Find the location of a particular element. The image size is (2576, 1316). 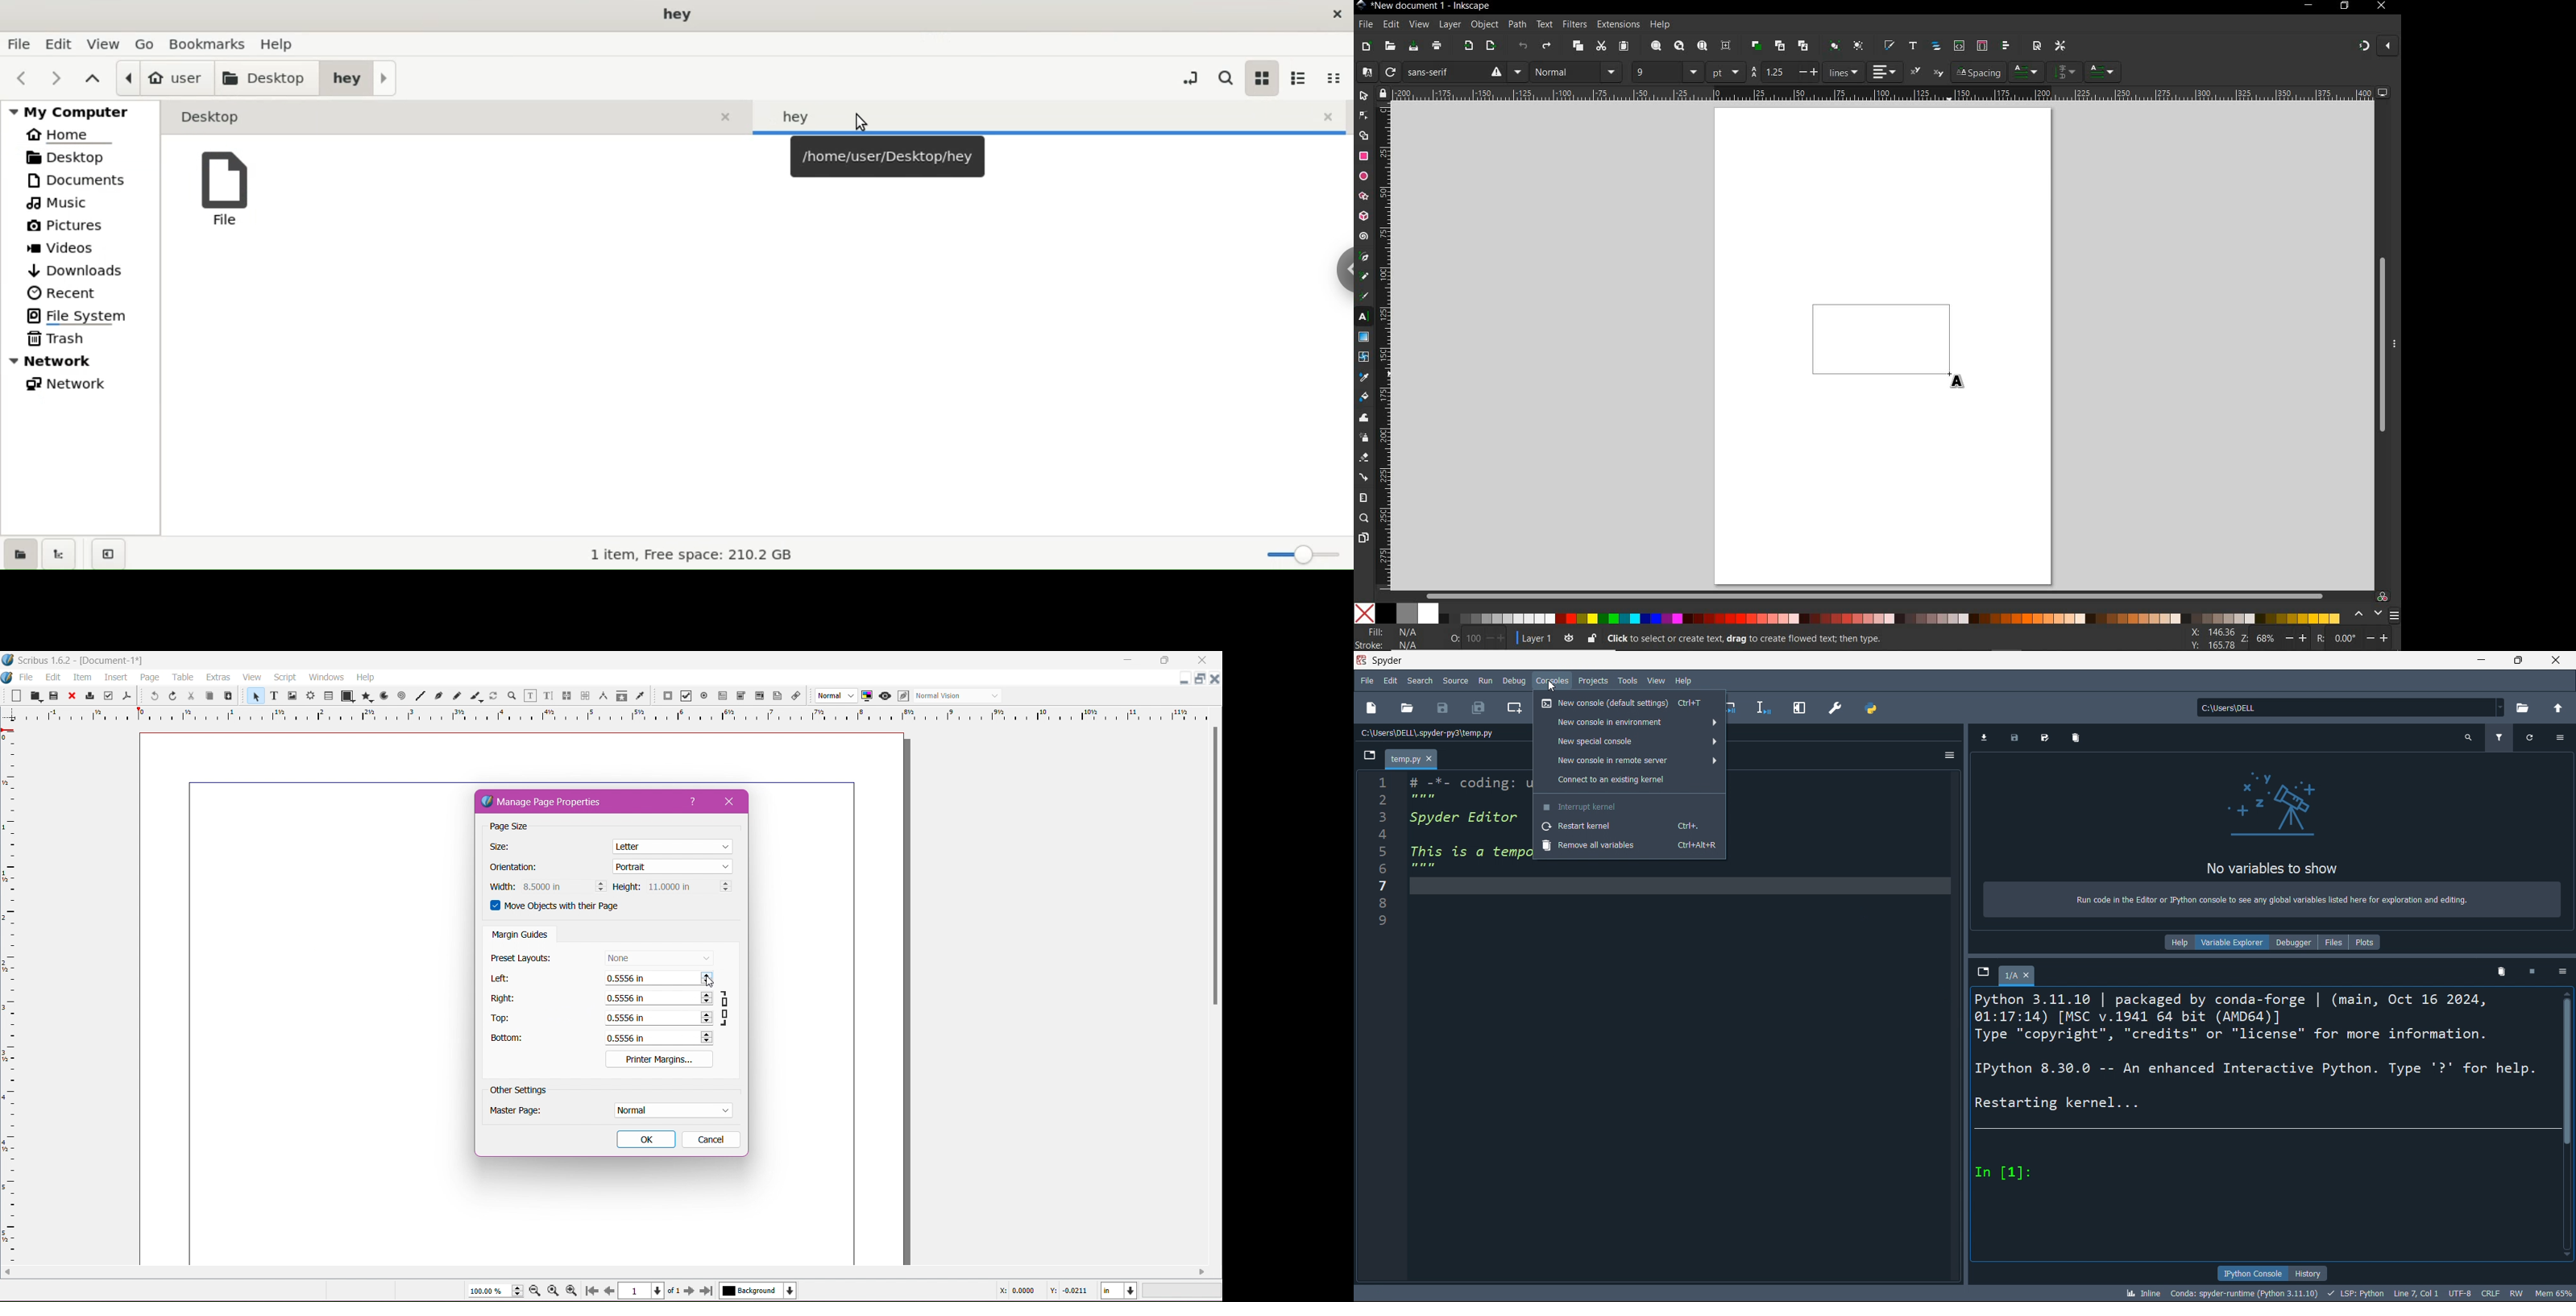

Menu is located at coordinates (1518, 72).